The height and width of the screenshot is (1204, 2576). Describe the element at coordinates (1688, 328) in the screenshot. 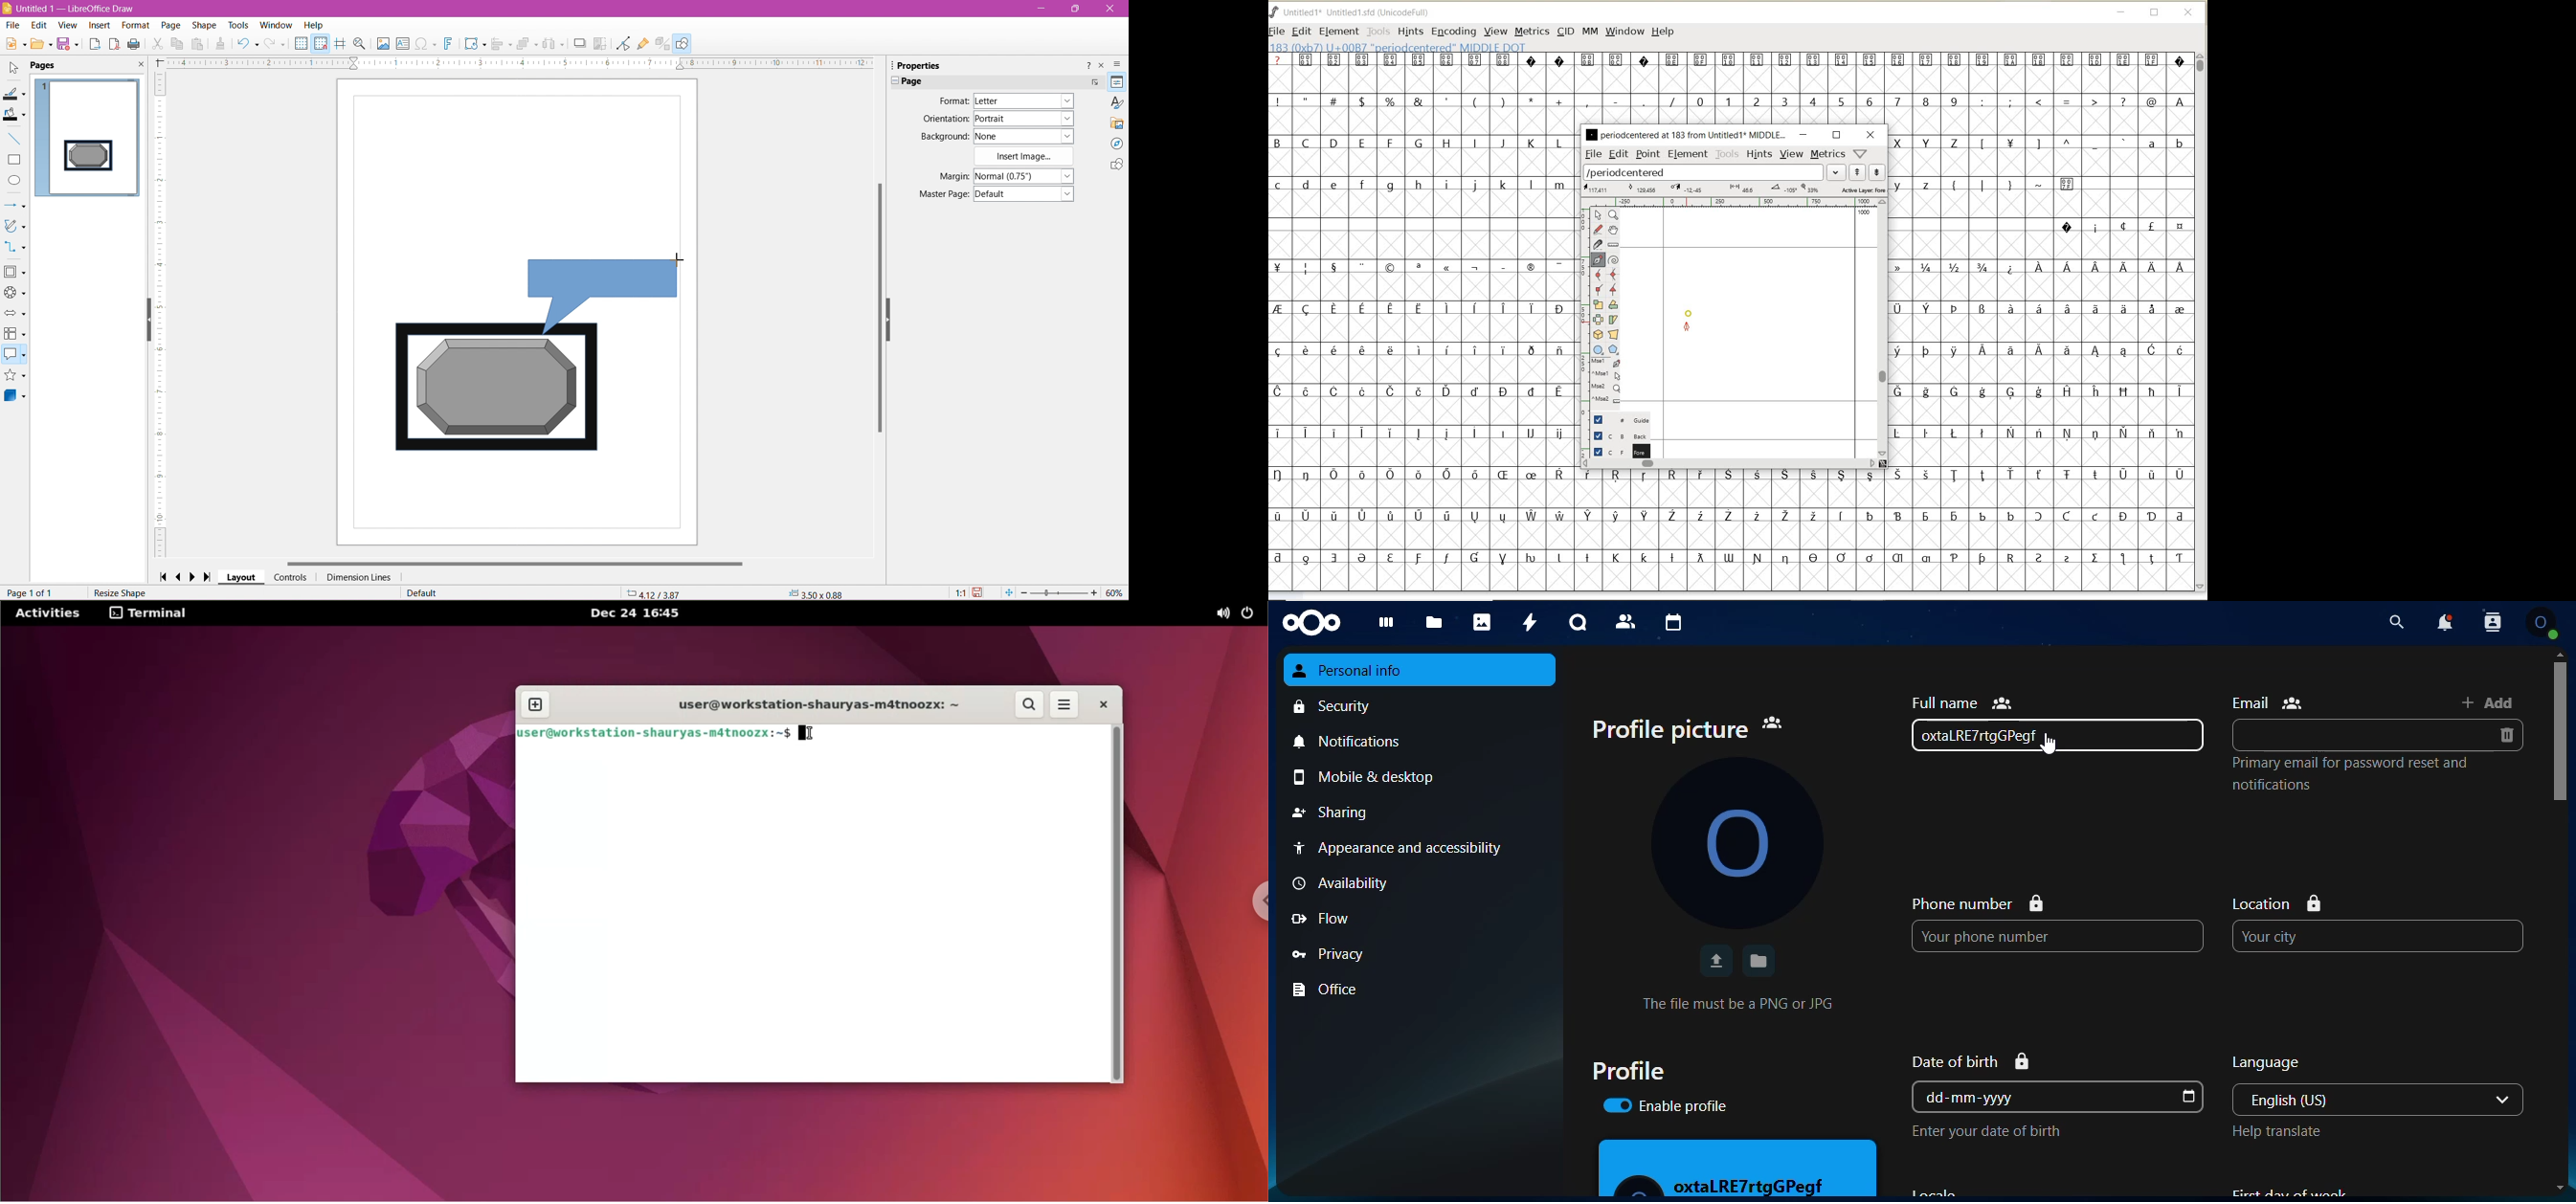

I see `feltpen tool/cursor location` at that location.